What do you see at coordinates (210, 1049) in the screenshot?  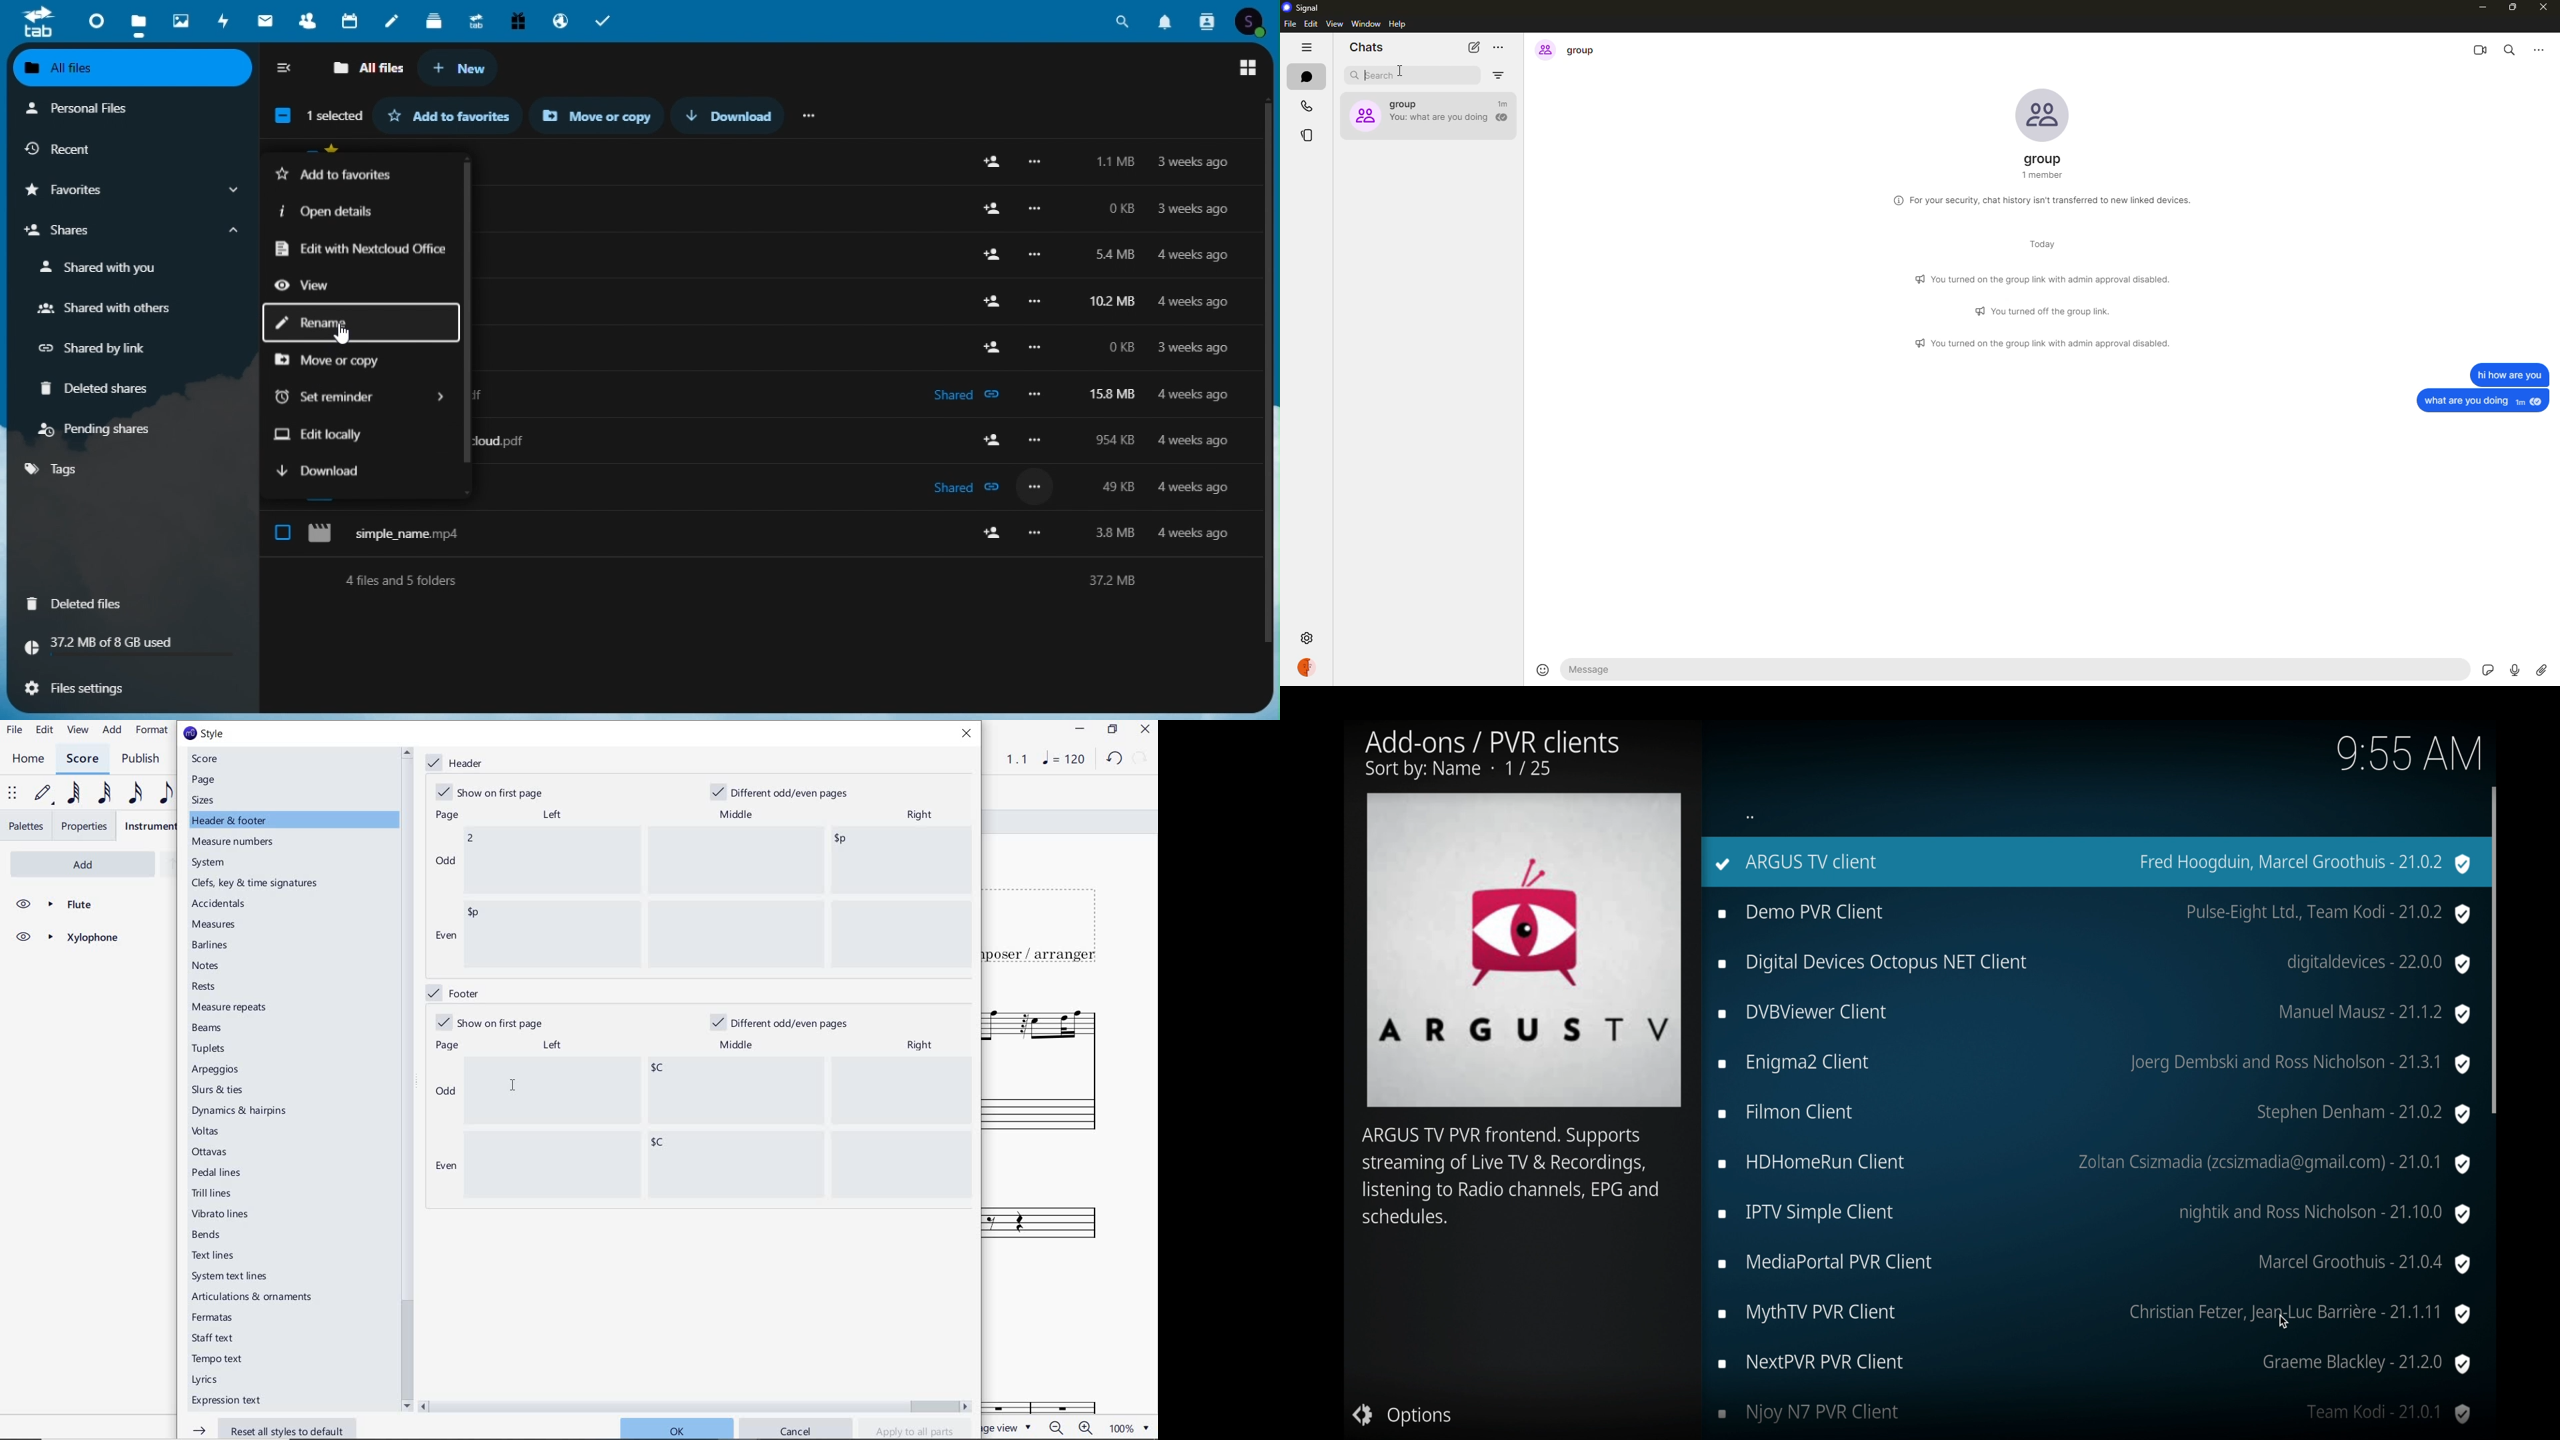 I see `tuplets` at bounding box center [210, 1049].